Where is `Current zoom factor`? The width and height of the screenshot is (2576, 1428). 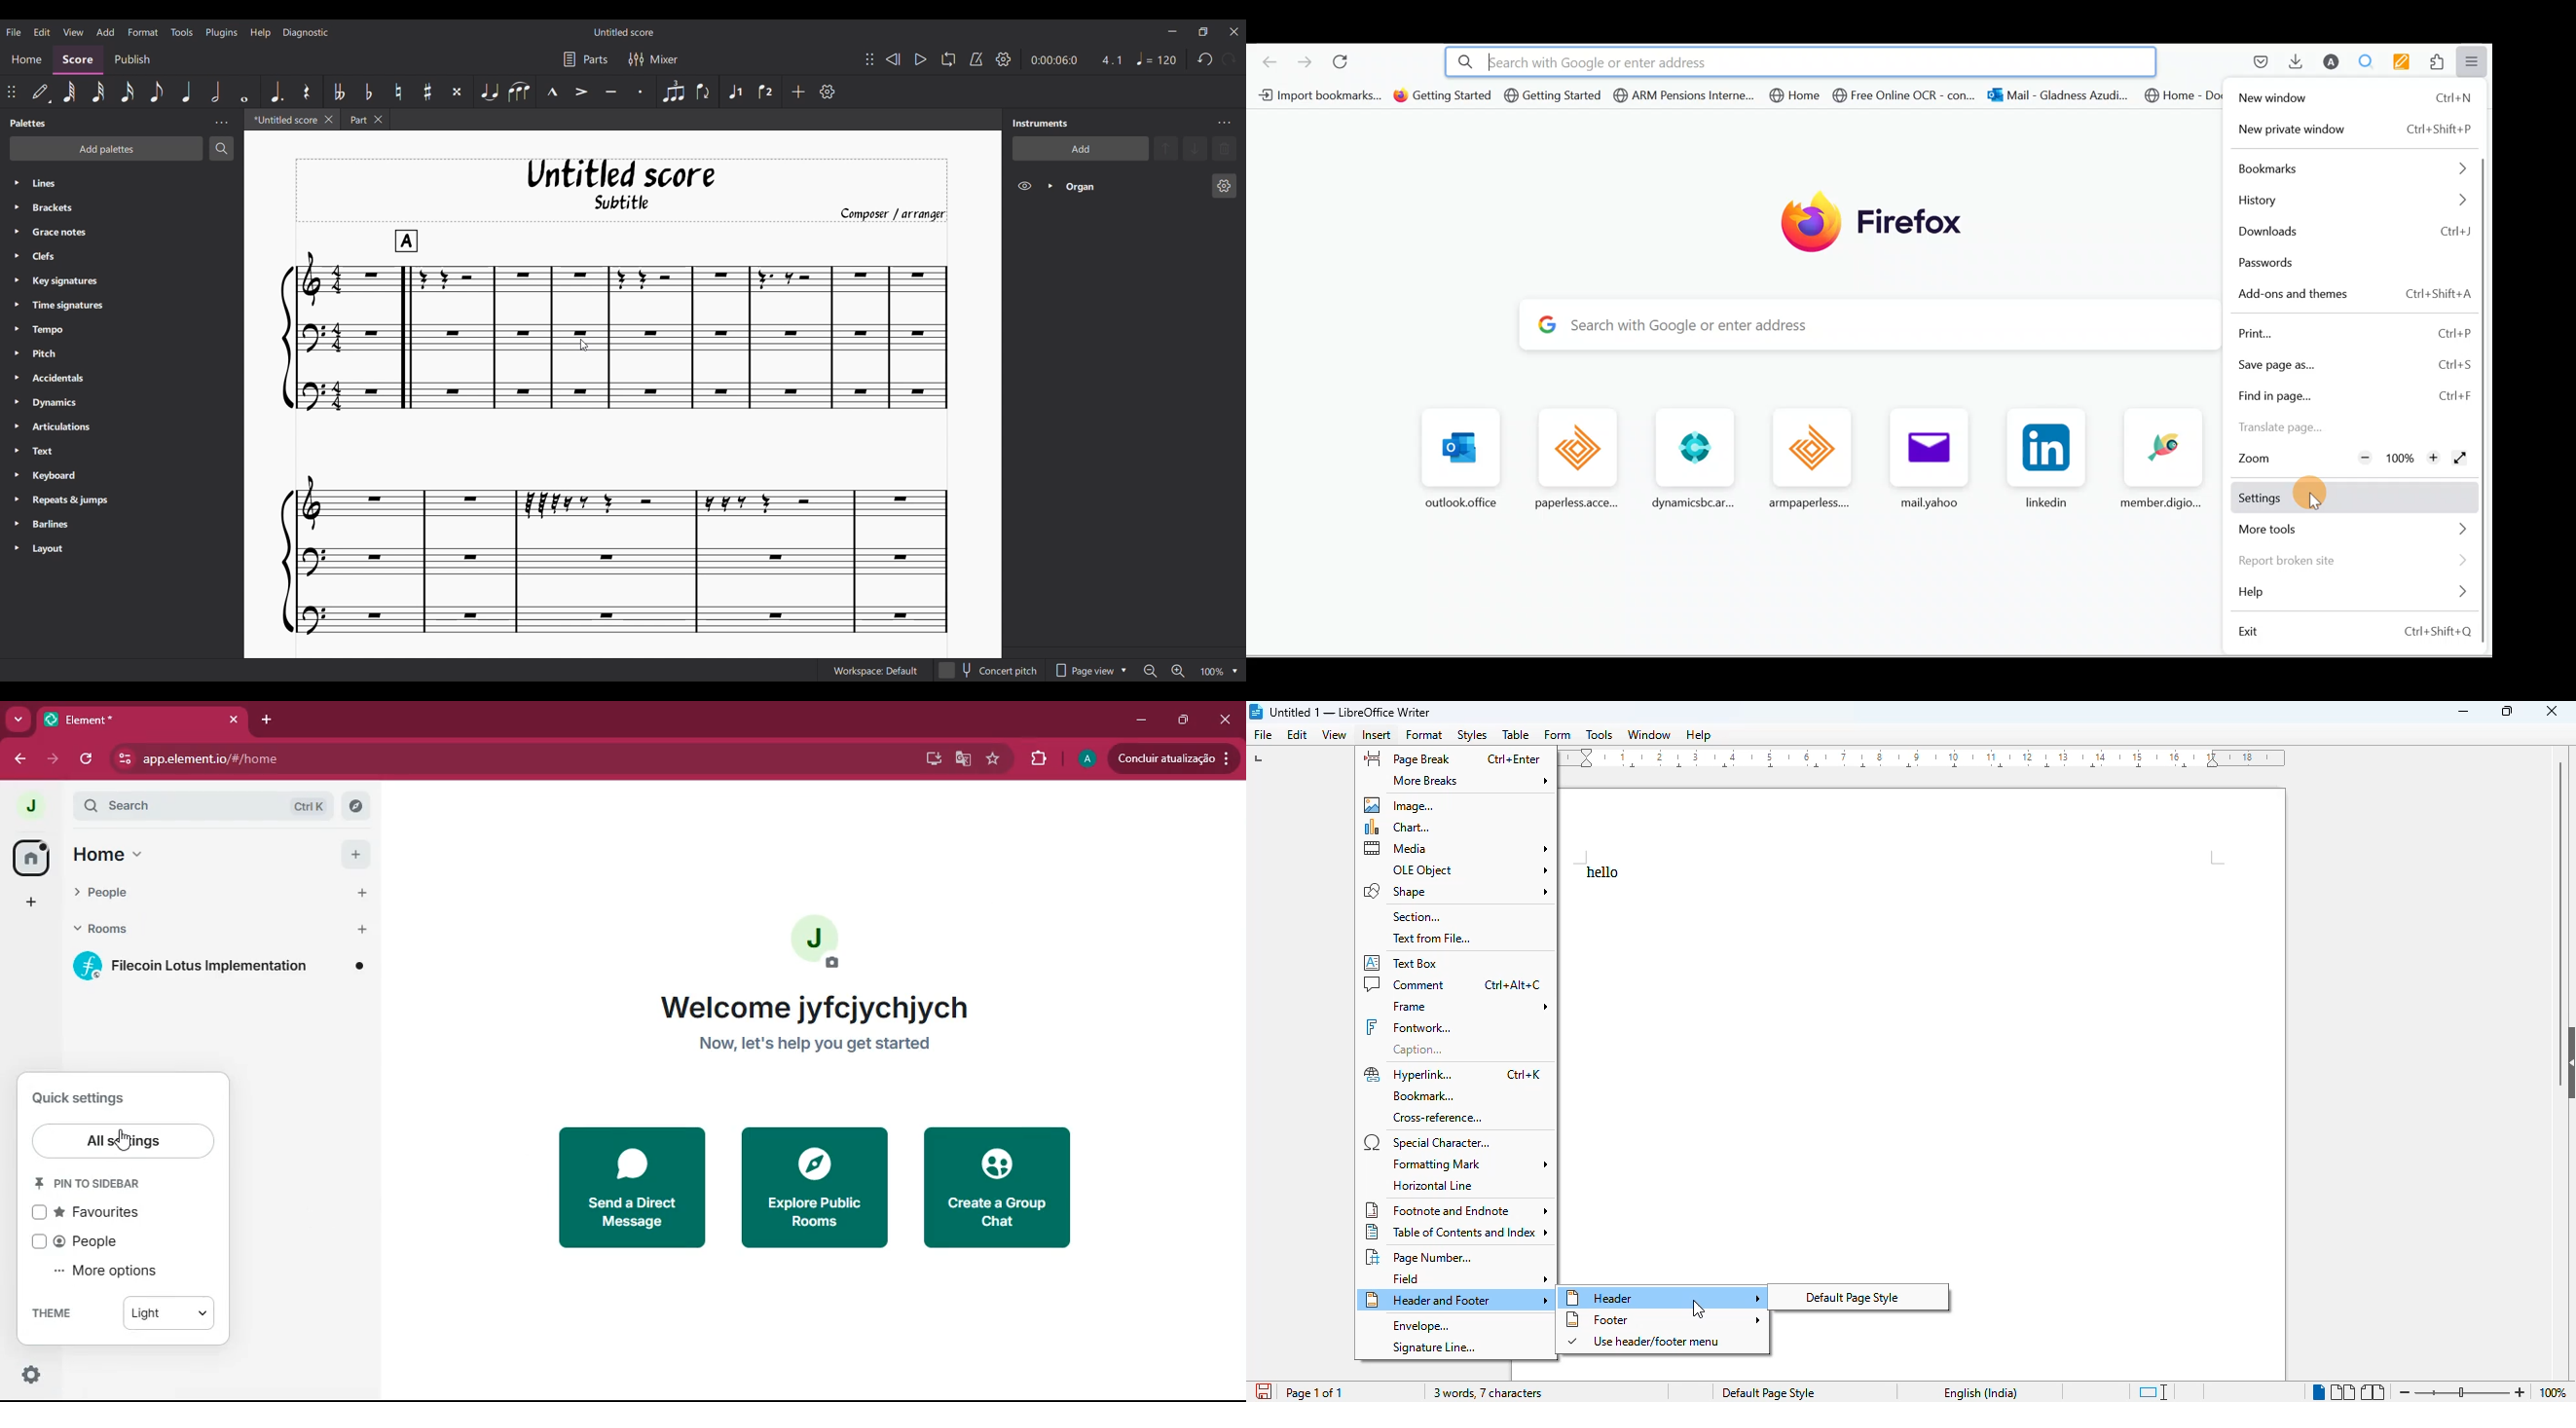
Current zoom factor is located at coordinates (1213, 672).